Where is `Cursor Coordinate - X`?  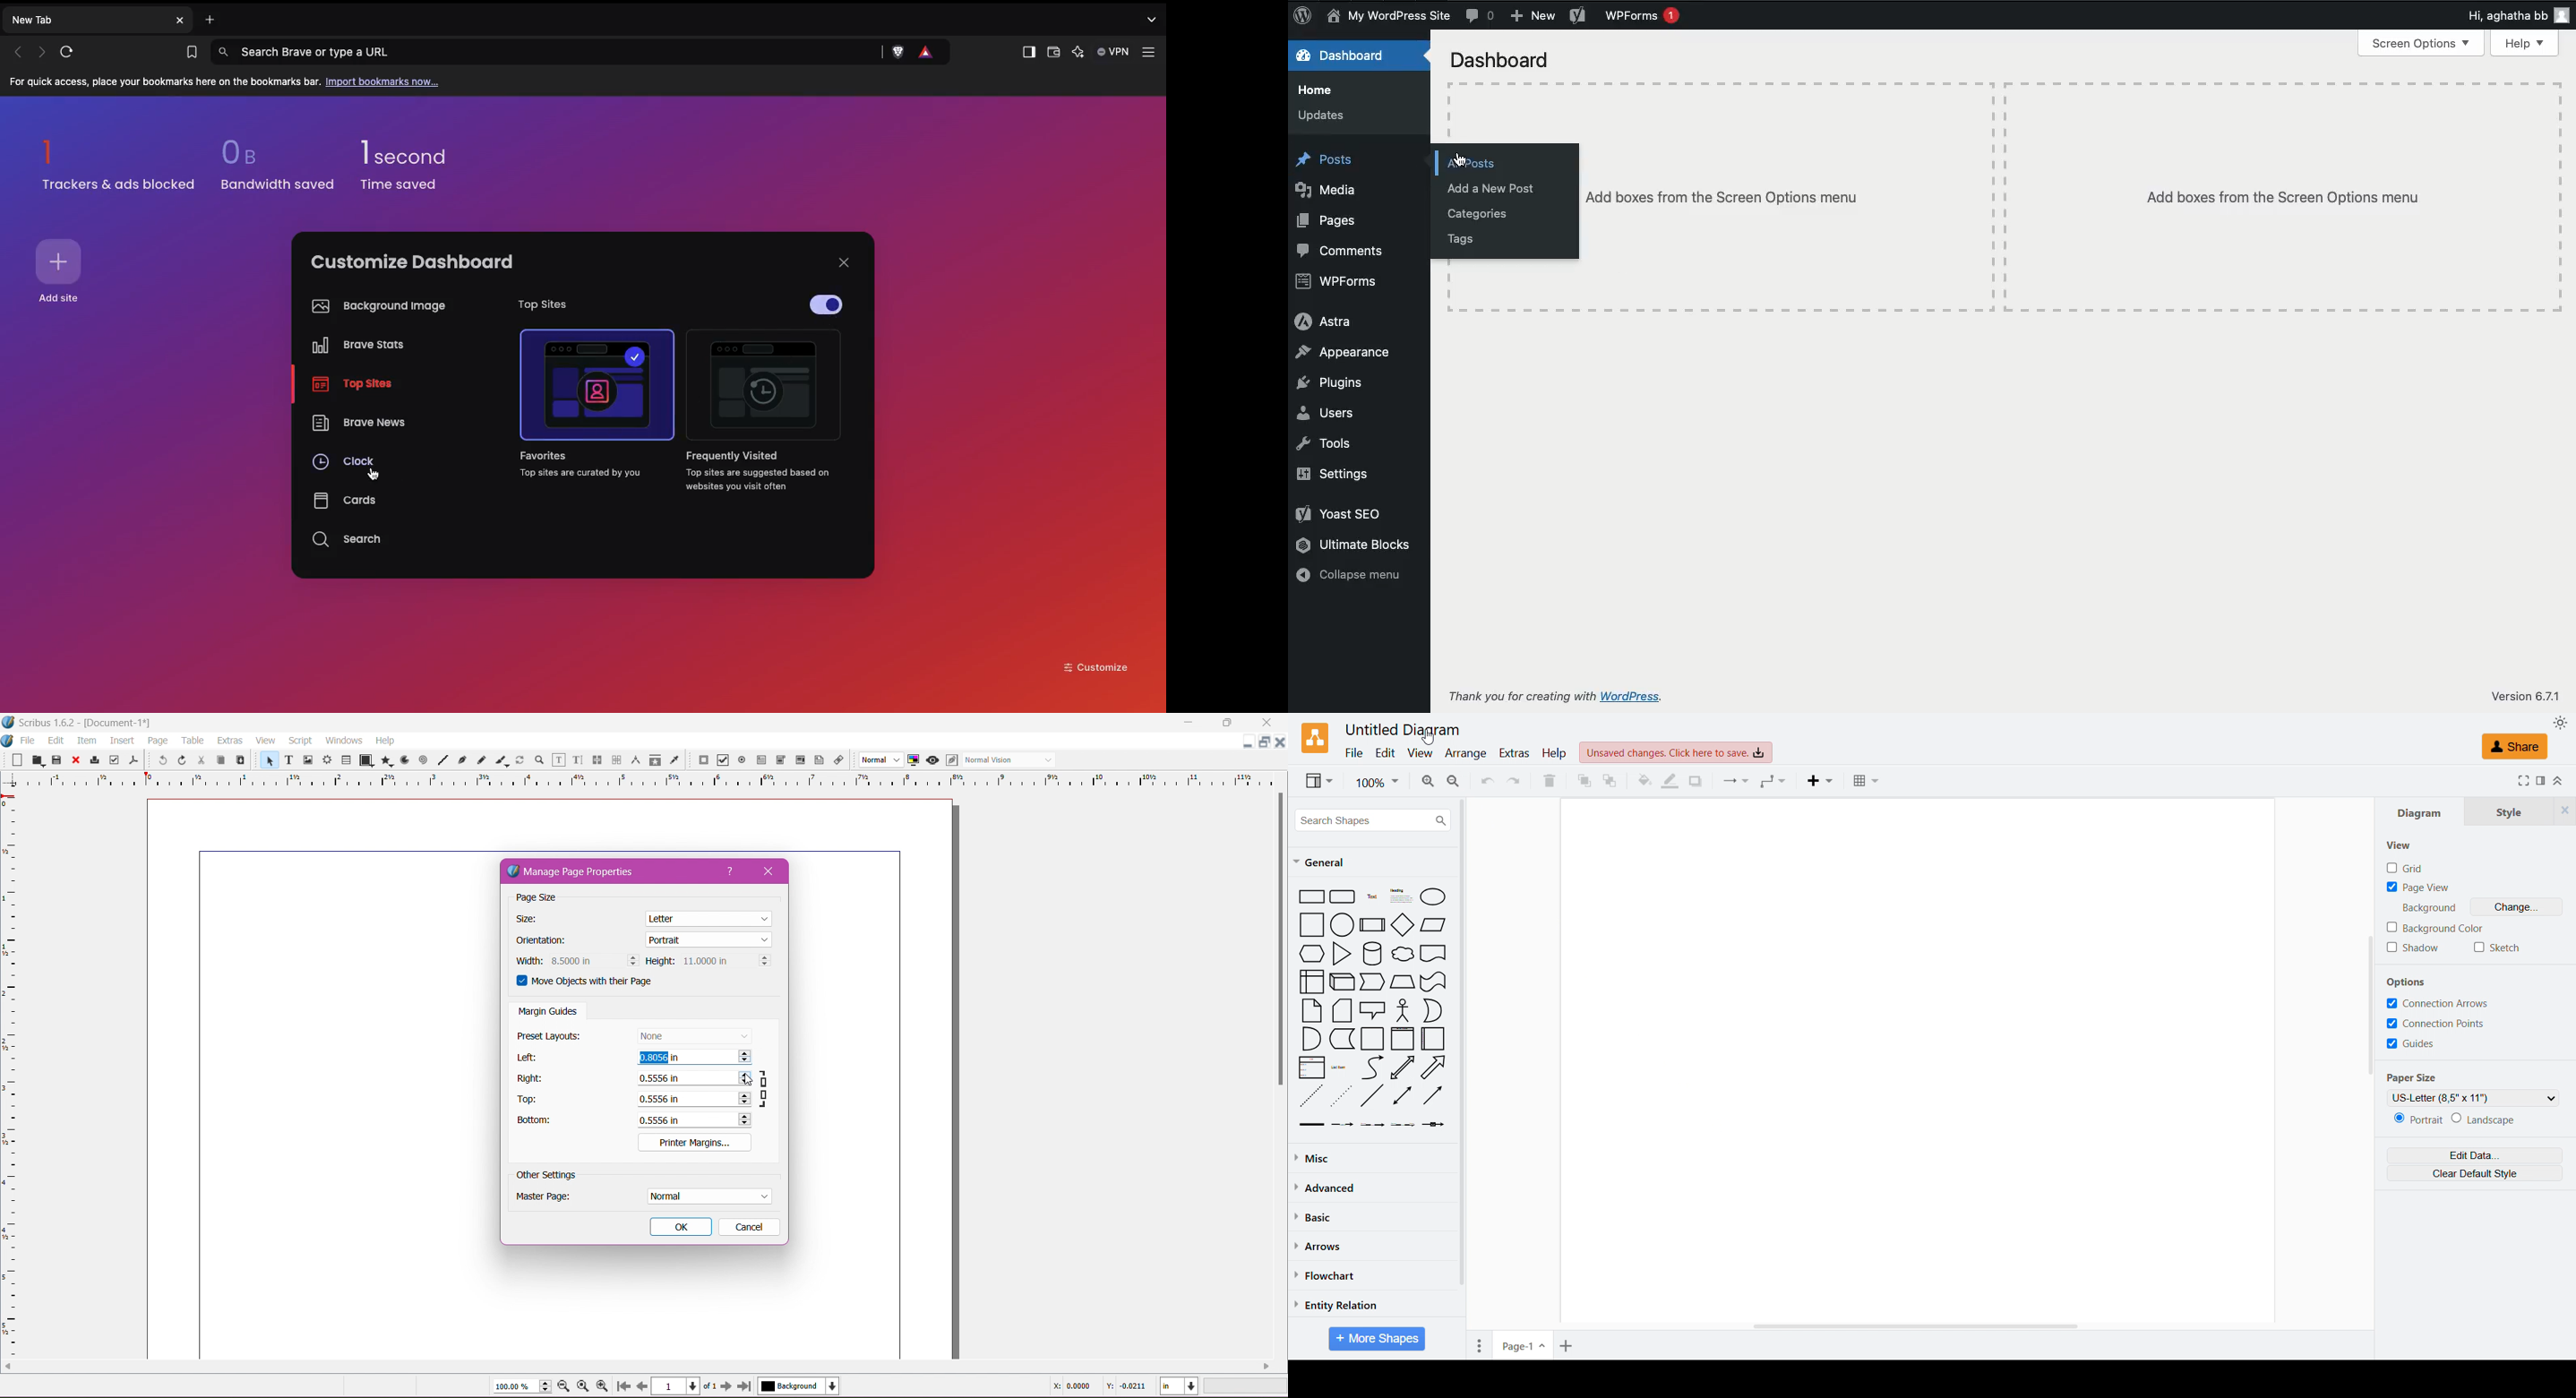
Cursor Coordinate - X is located at coordinates (1069, 1386).